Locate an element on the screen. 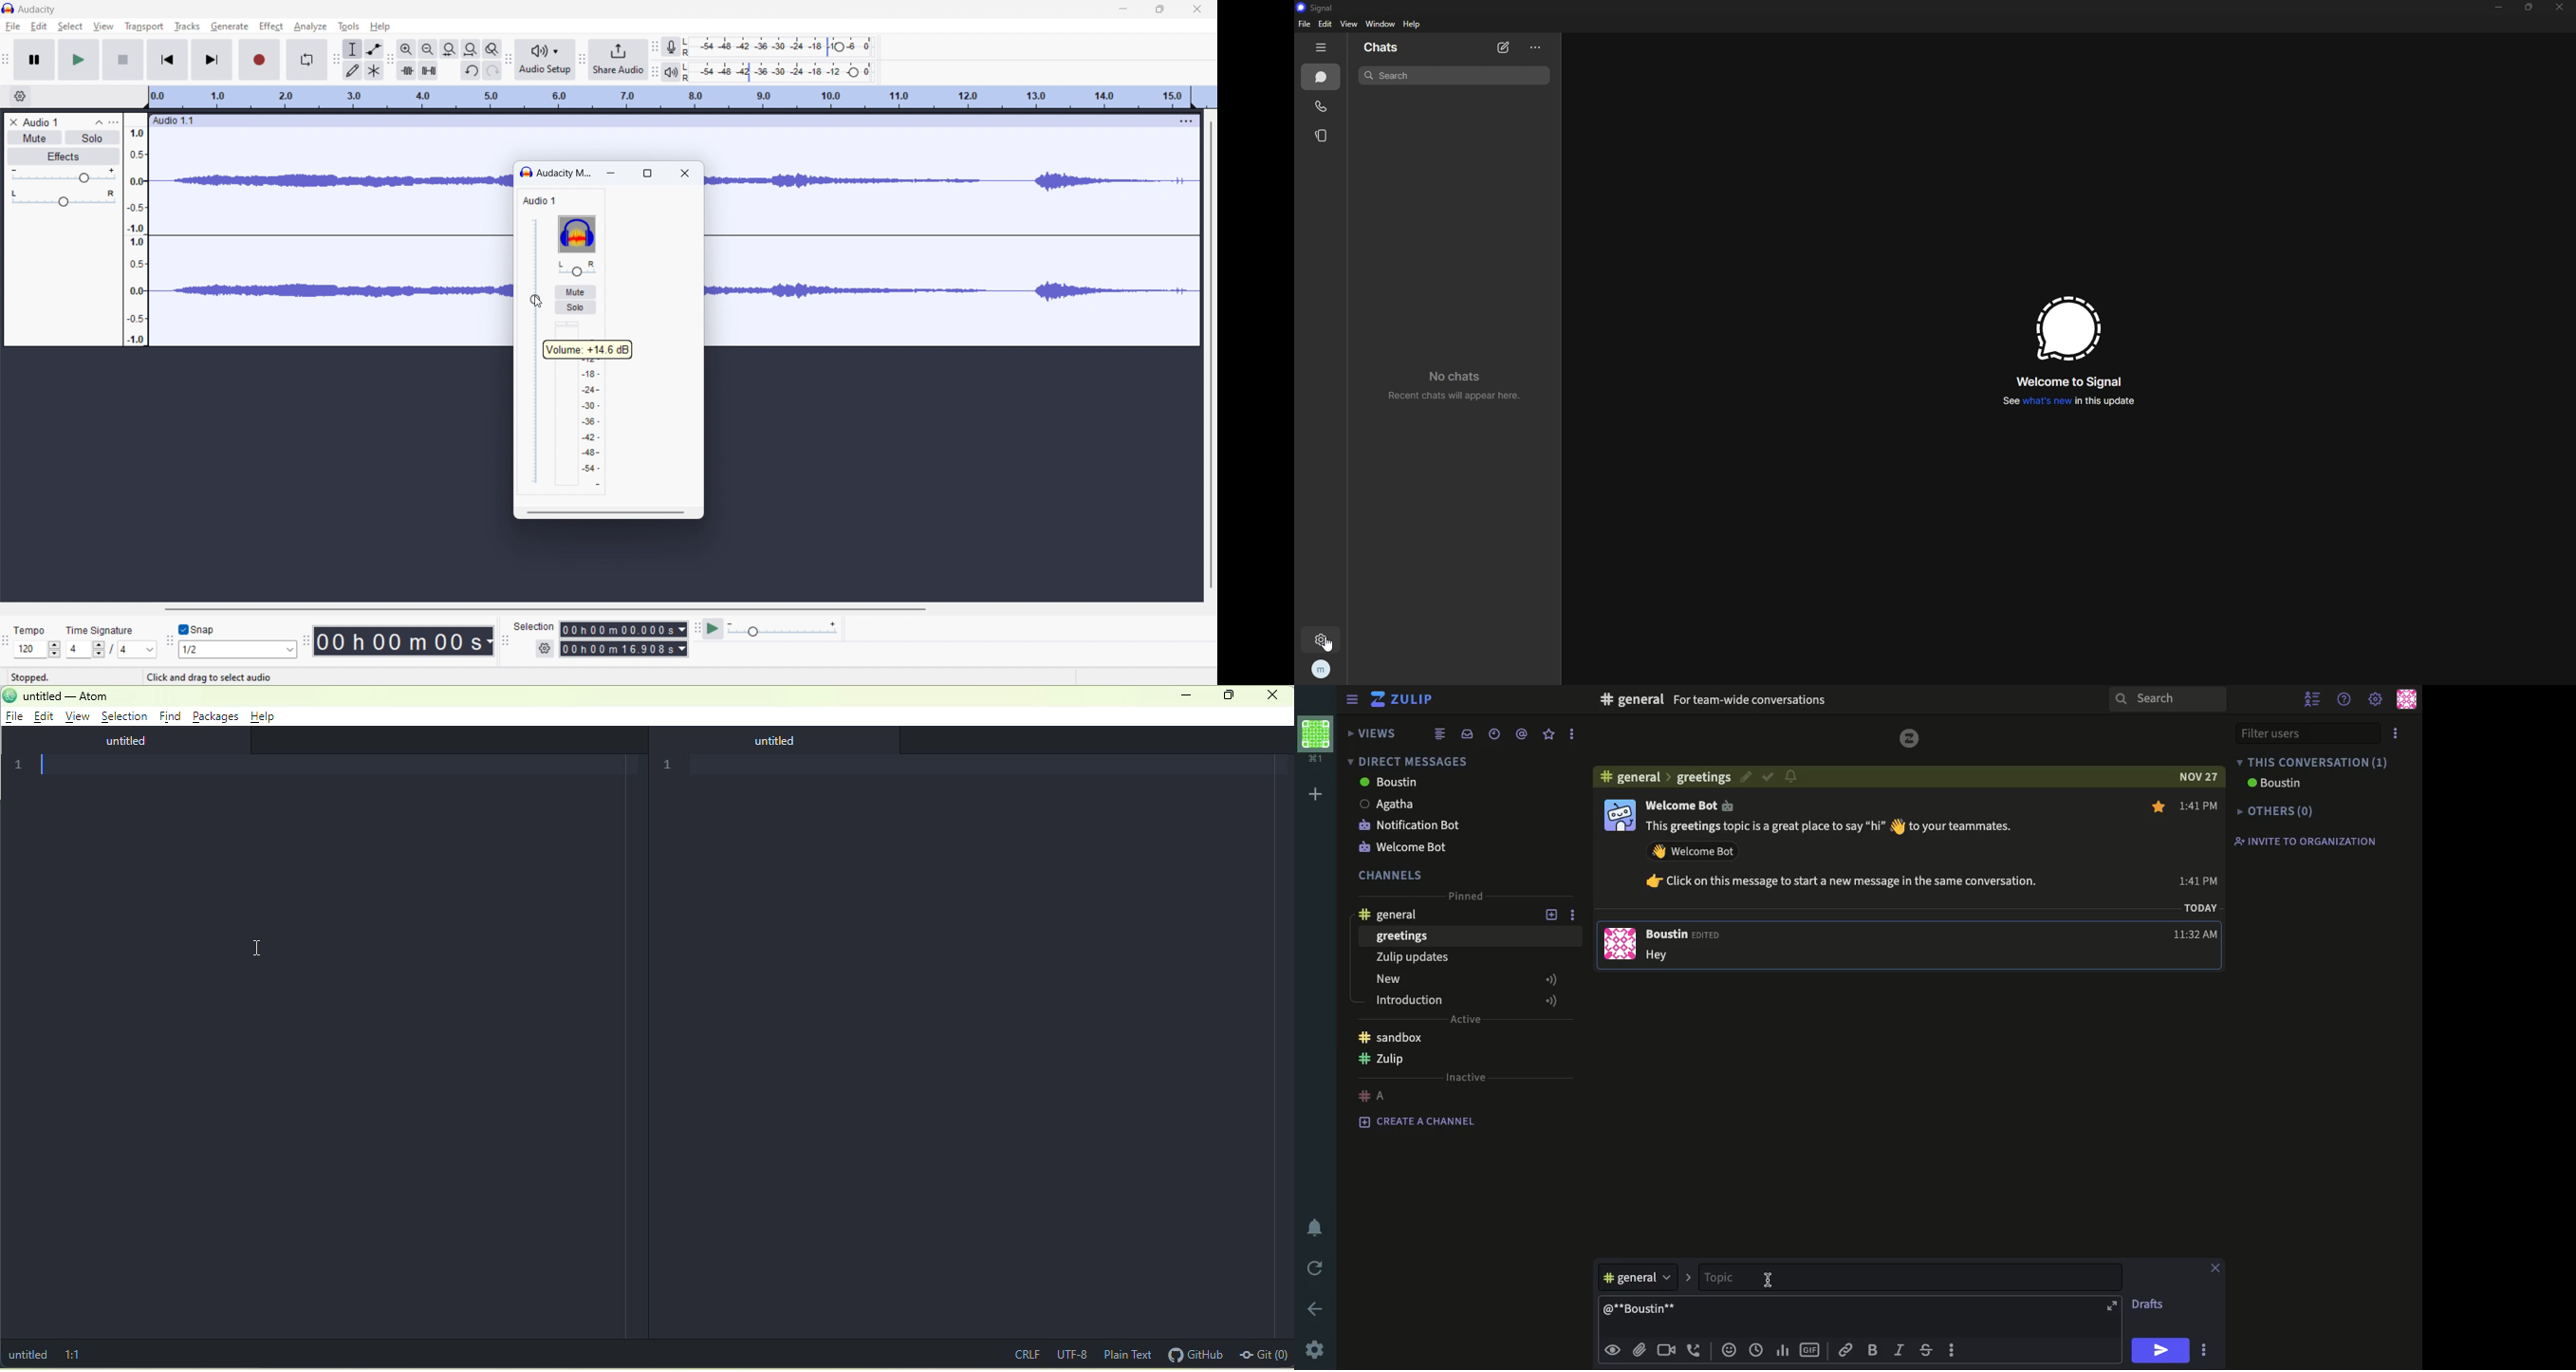  share audio is located at coordinates (618, 59).